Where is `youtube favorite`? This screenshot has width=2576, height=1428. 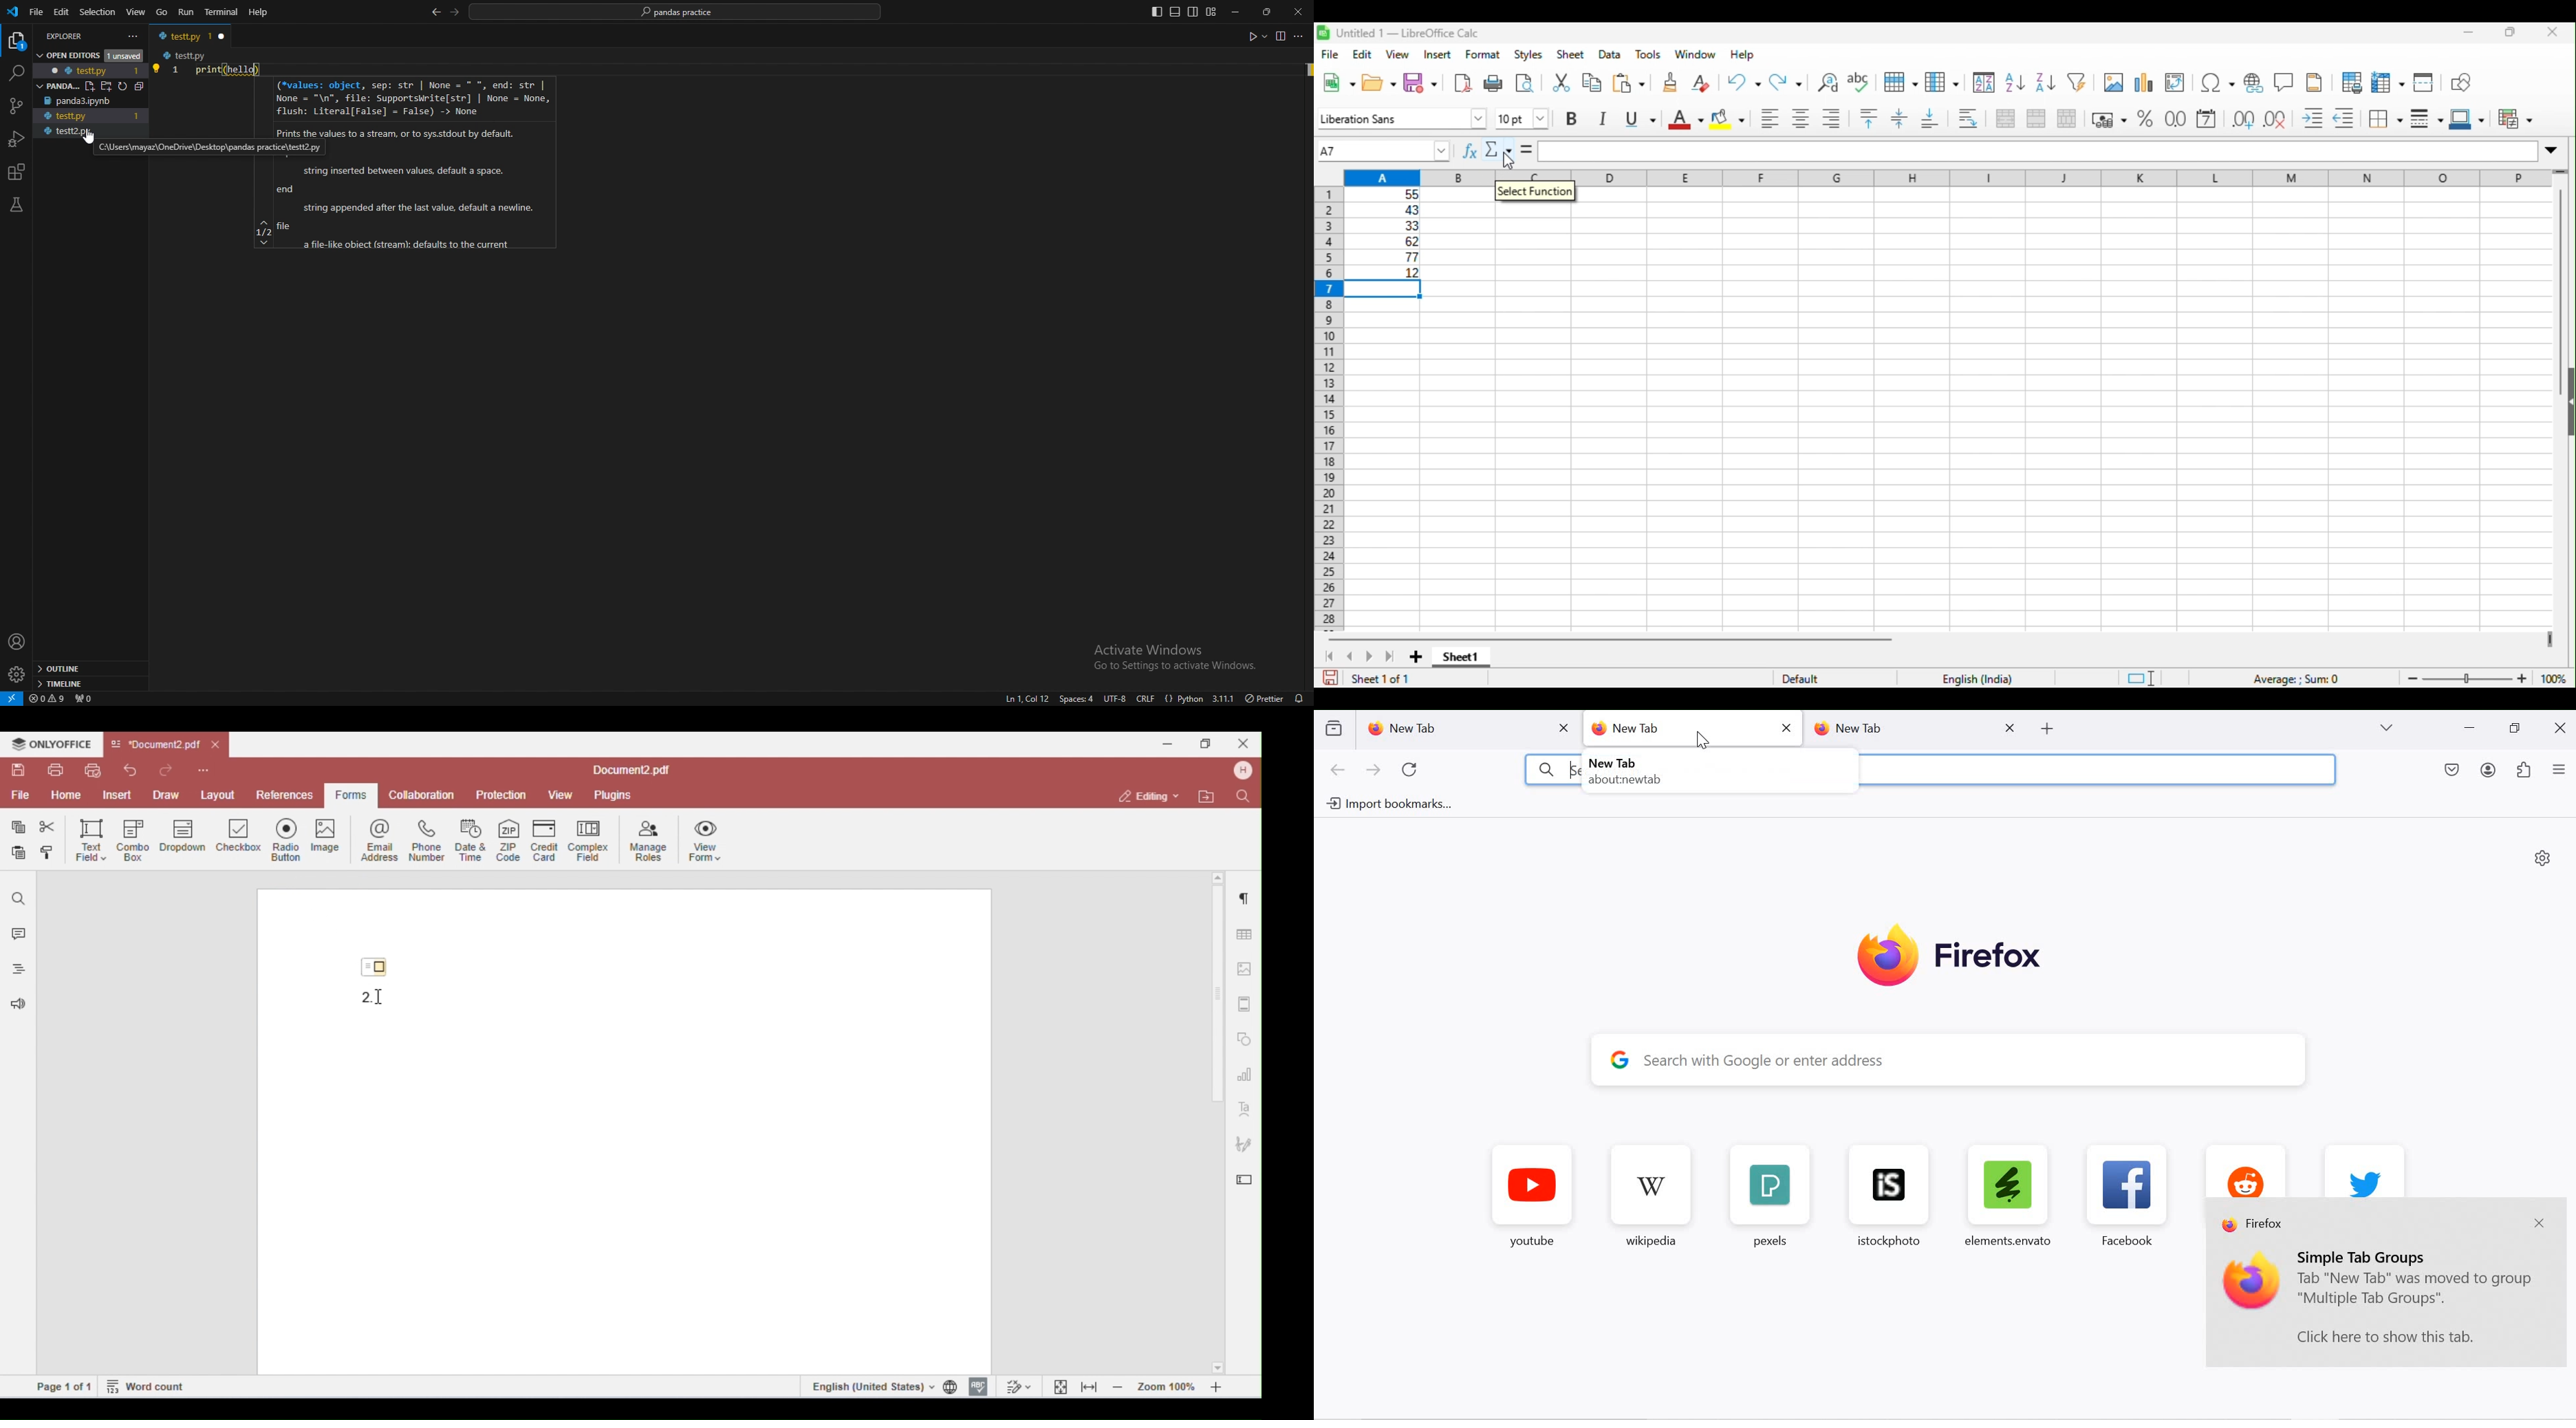 youtube favorite is located at coordinates (1533, 1199).